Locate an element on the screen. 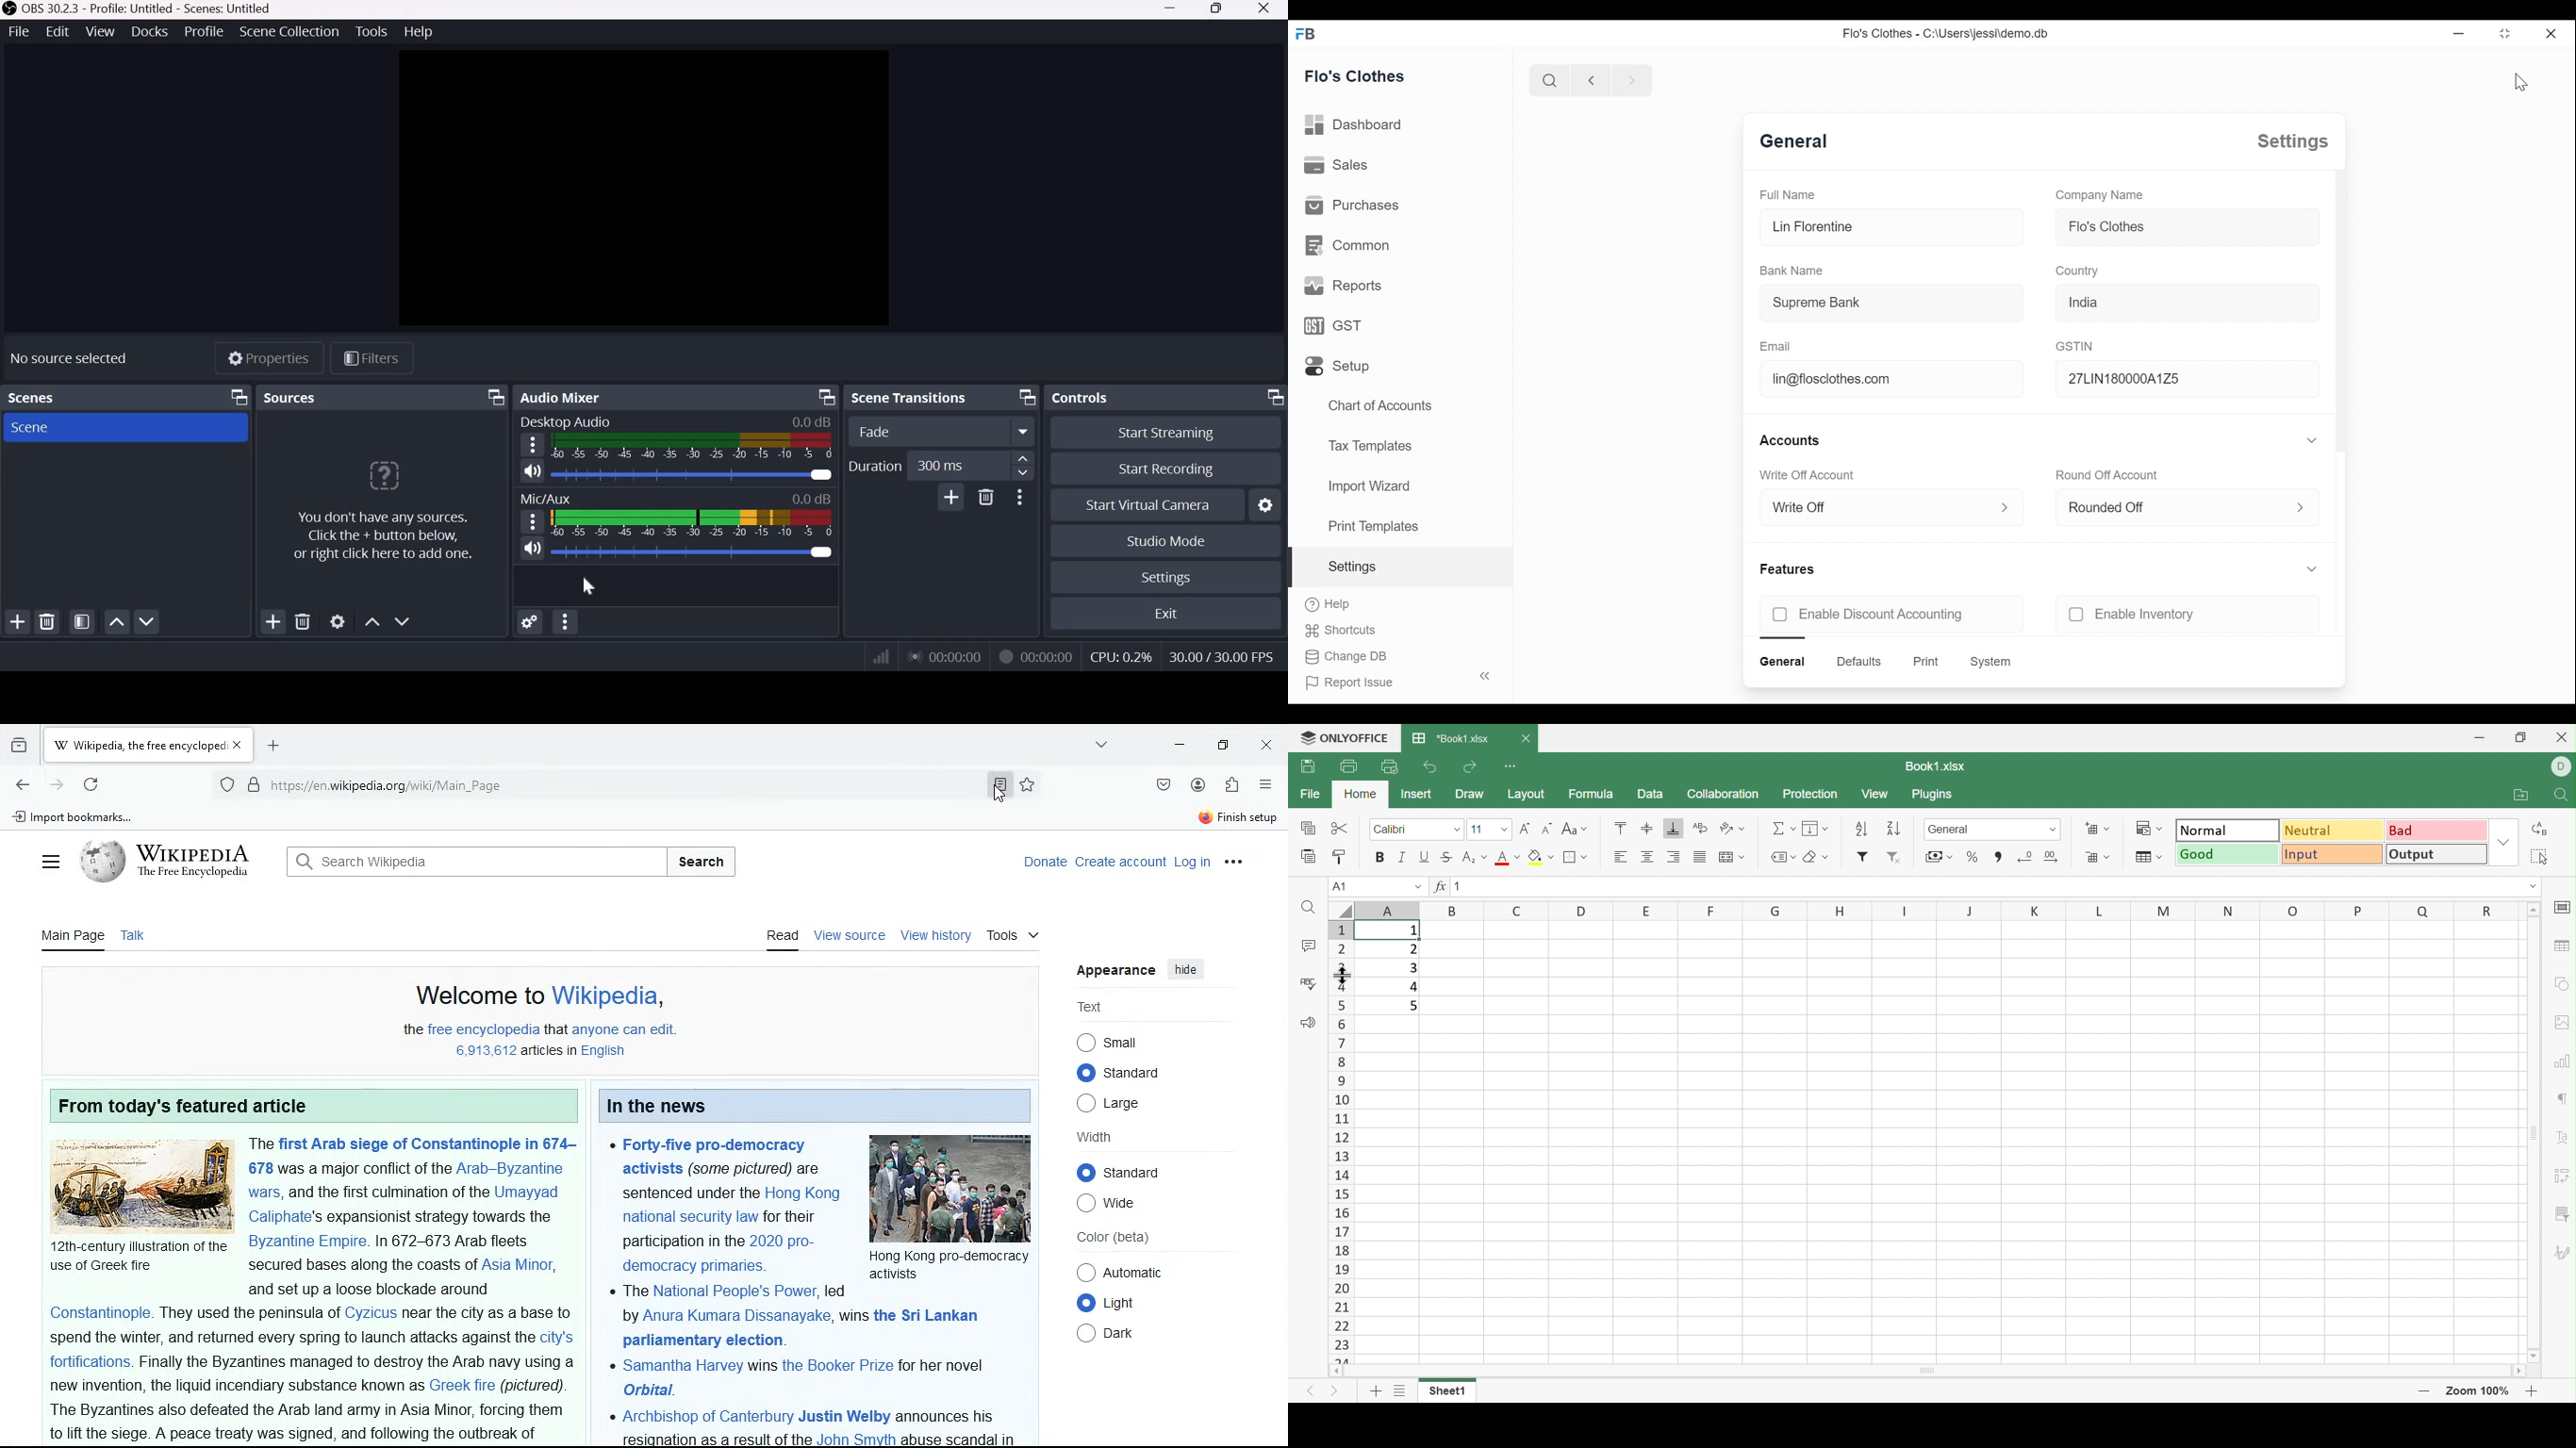 This screenshot has height=1456, width=2576. Pivot Table settings is located at coordinates (2563, 1175).